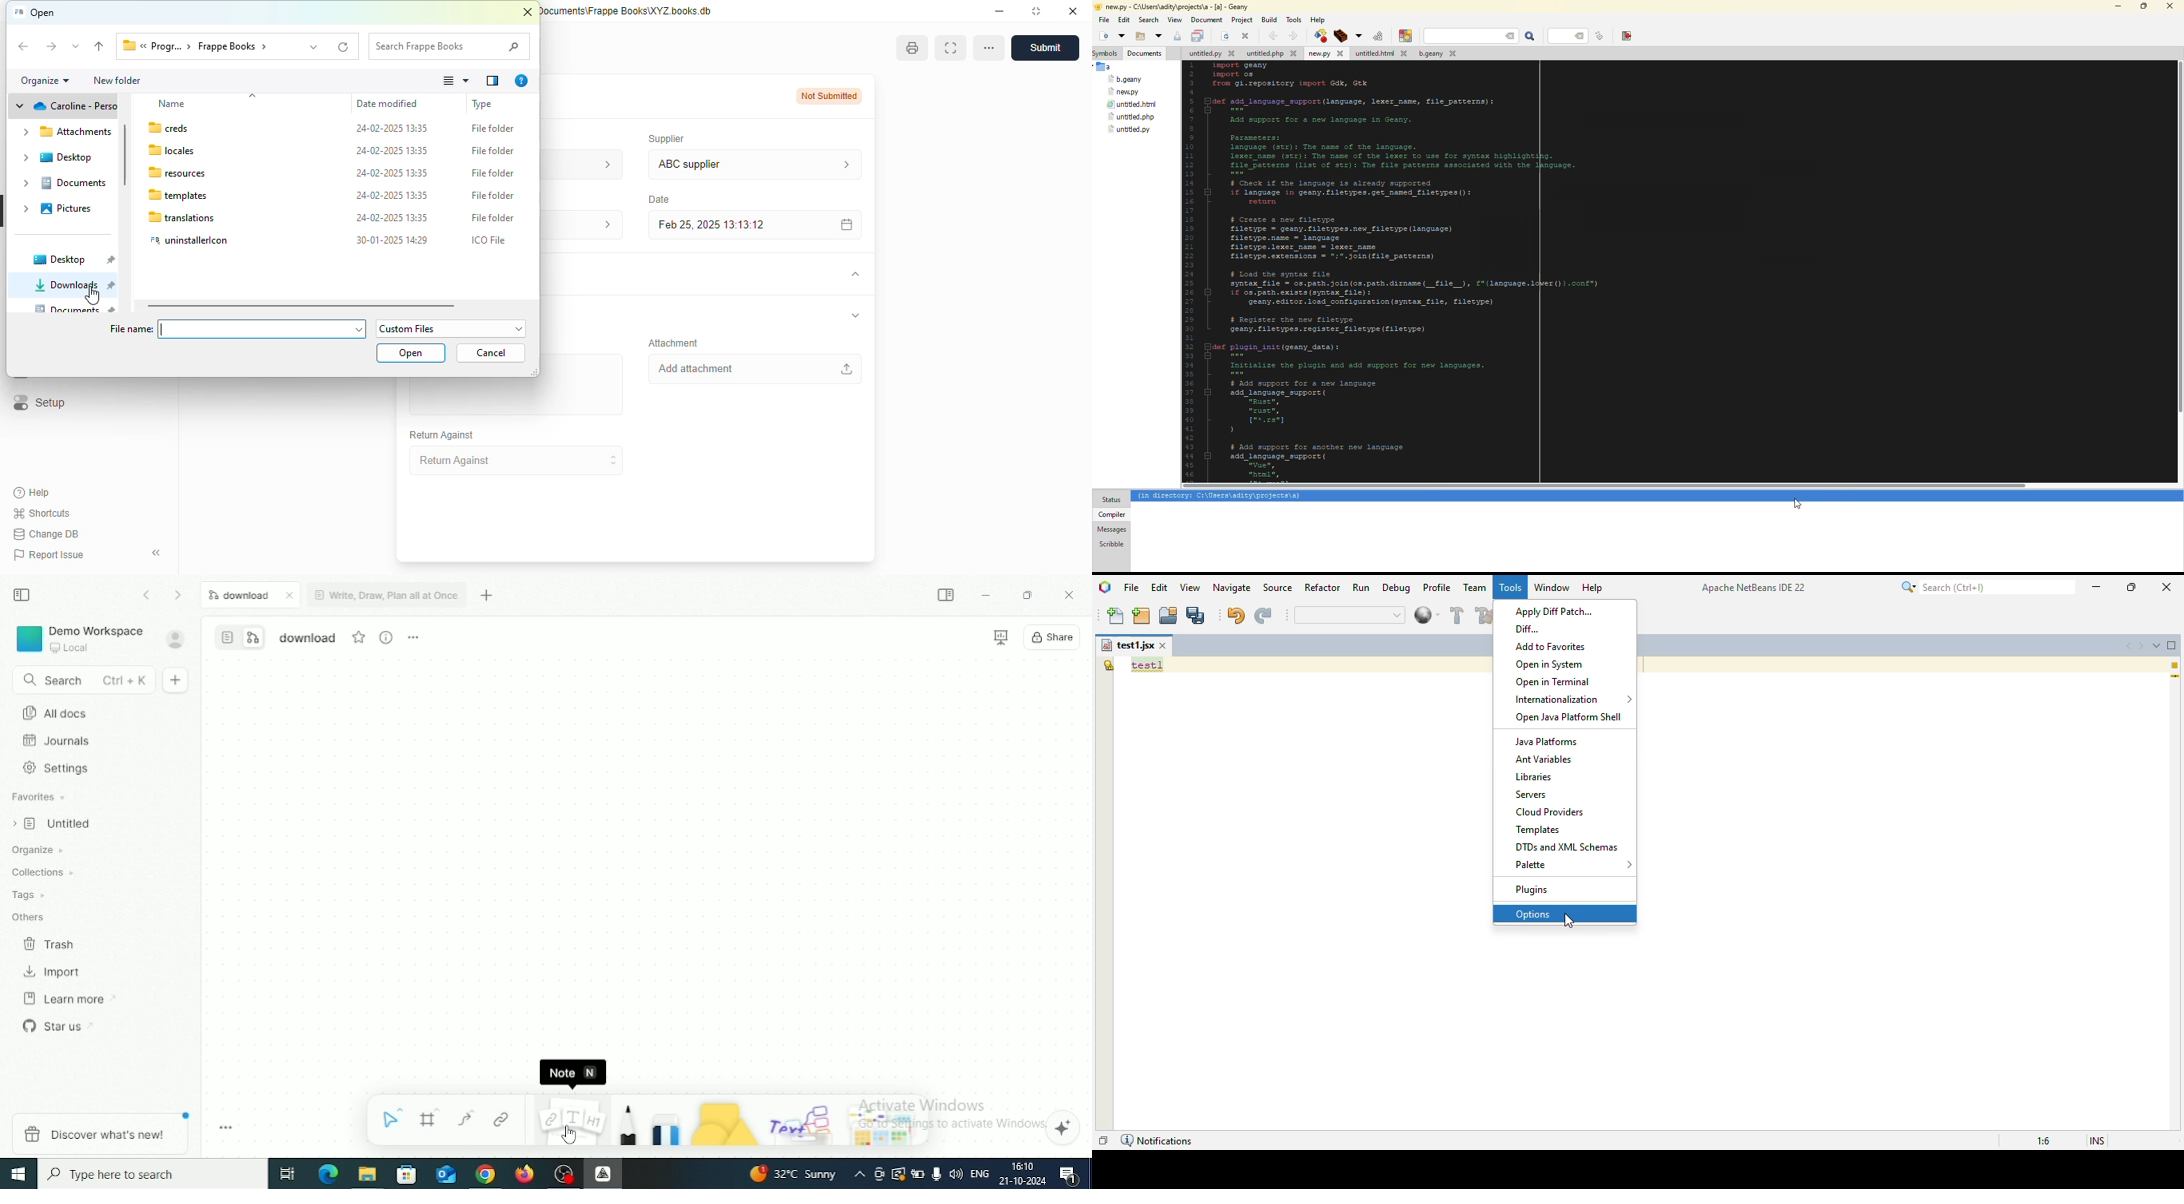 Image resolution: width=2184 pixels, height=1204 pixels. Describe the element at coordinates (493, 195) in the screenshot. I see `File folder` at that location.